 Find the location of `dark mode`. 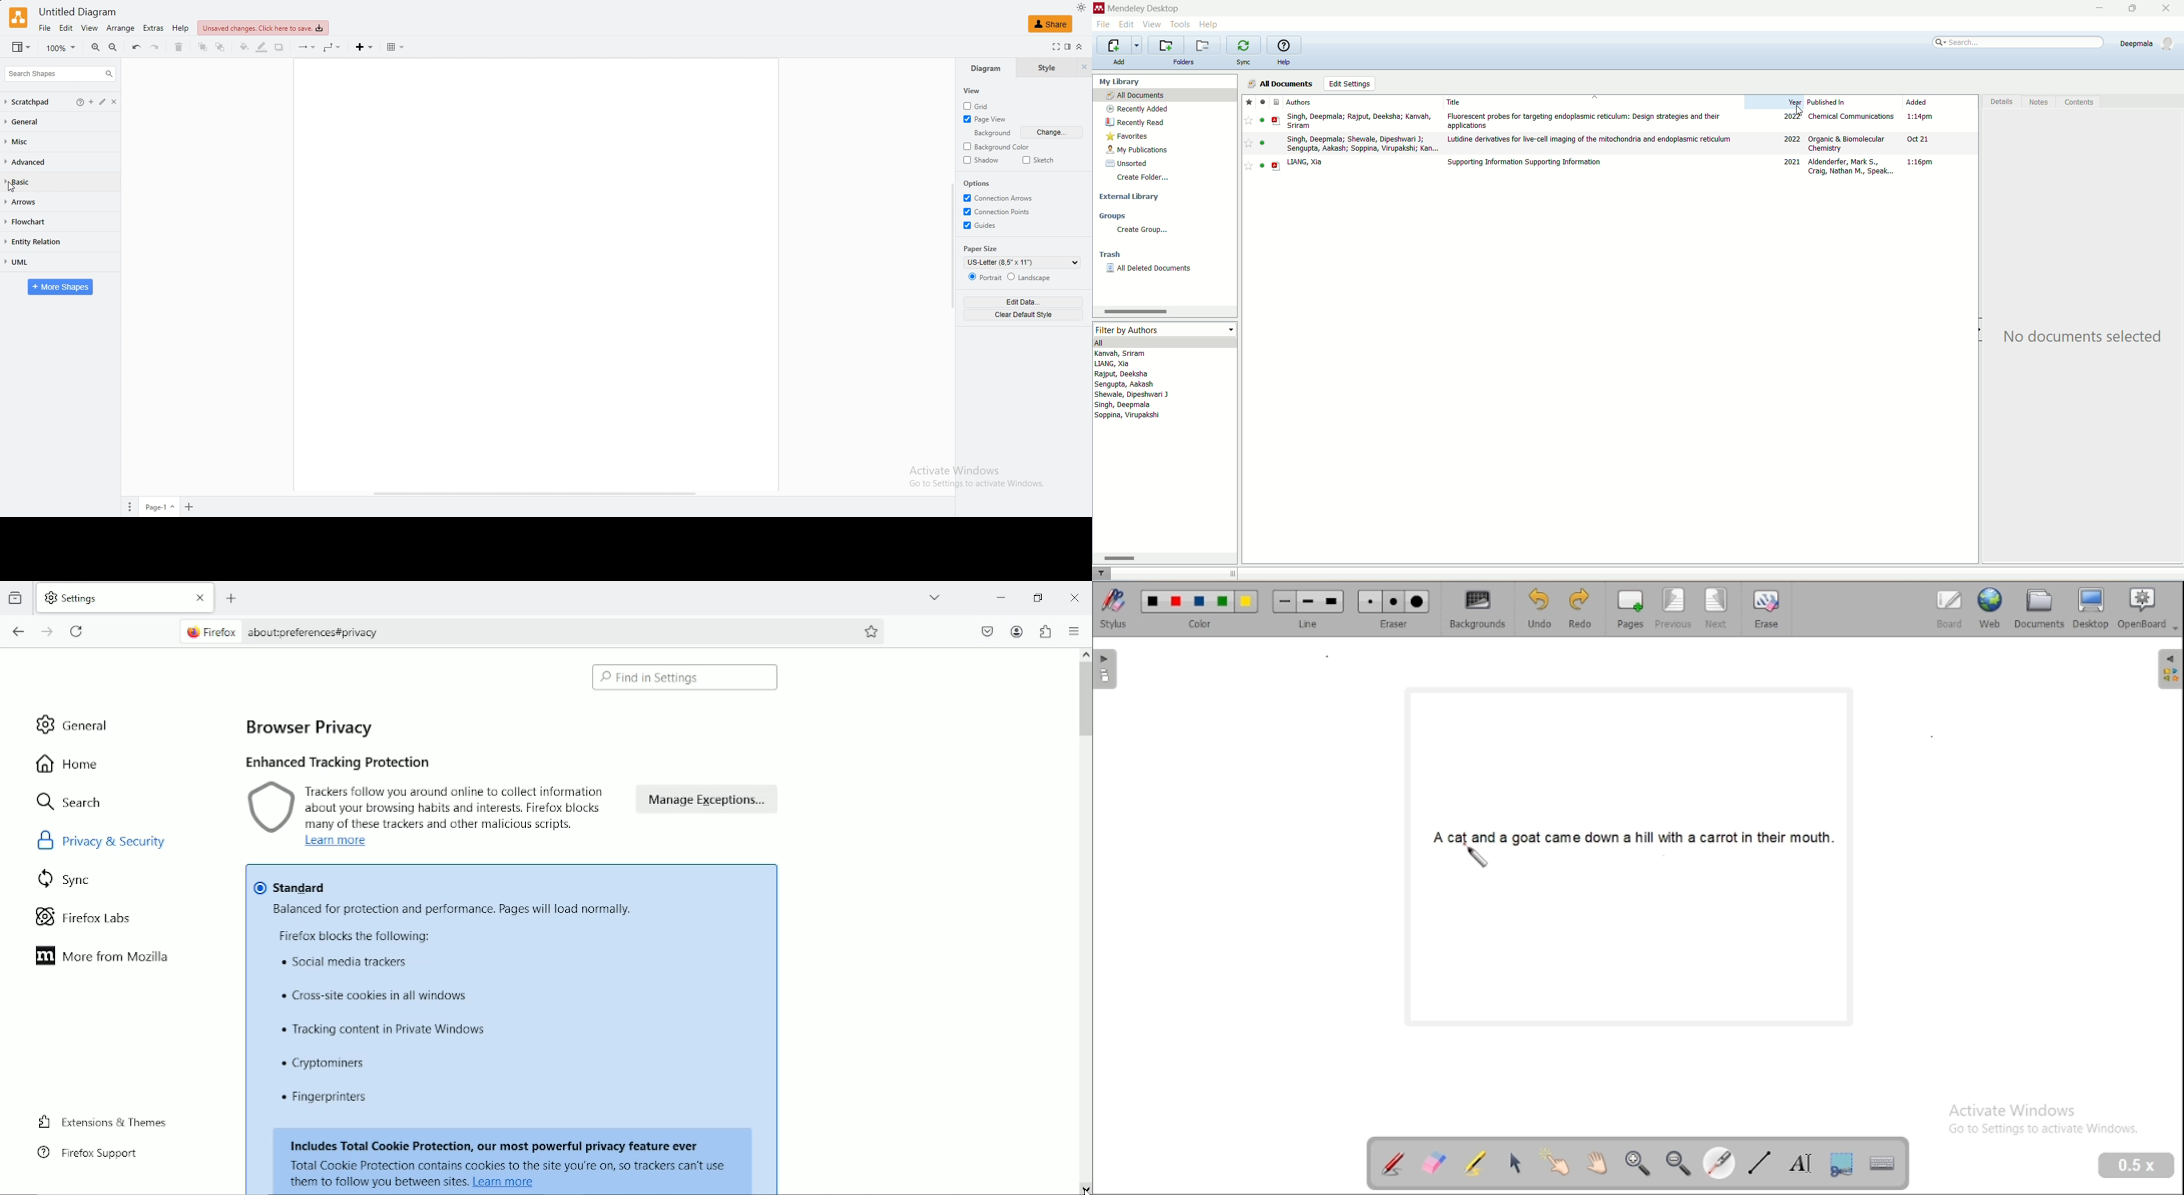

dark mode is located at coordinates (1081, 7).